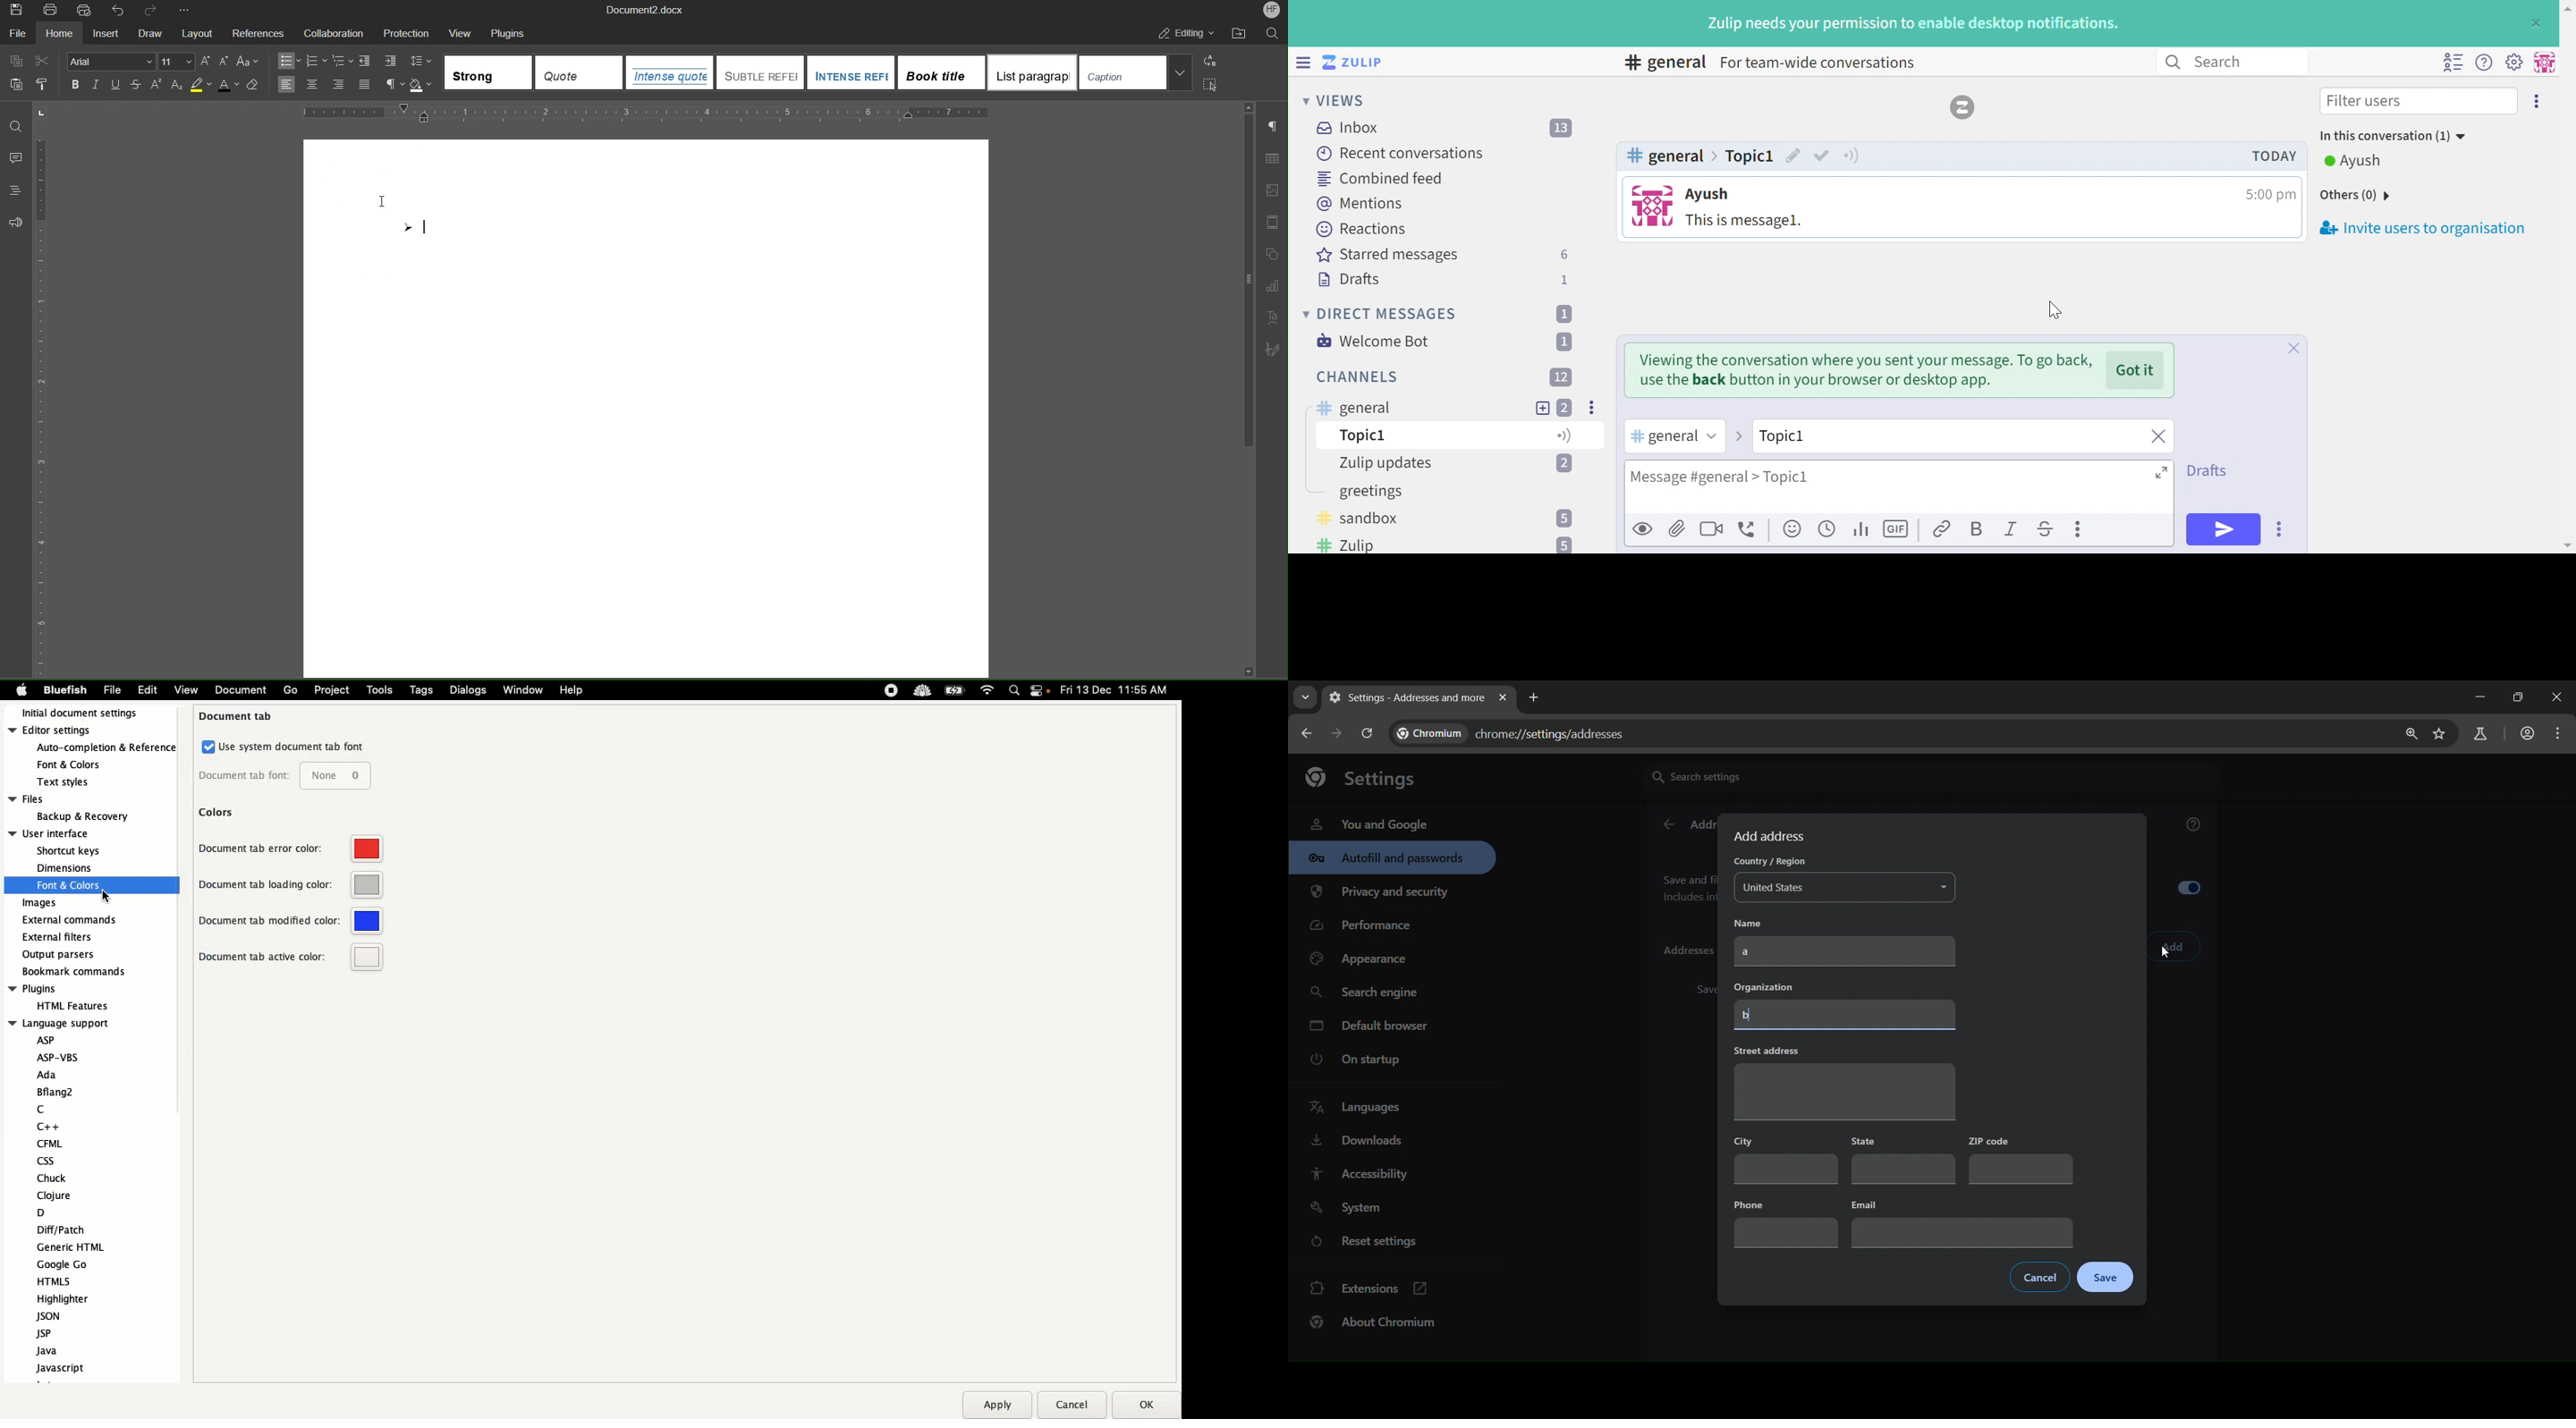 The image size is (2576, 1428). Describe the element at coordinates (1564, 464) in the screenshot. I see `5` at that location.